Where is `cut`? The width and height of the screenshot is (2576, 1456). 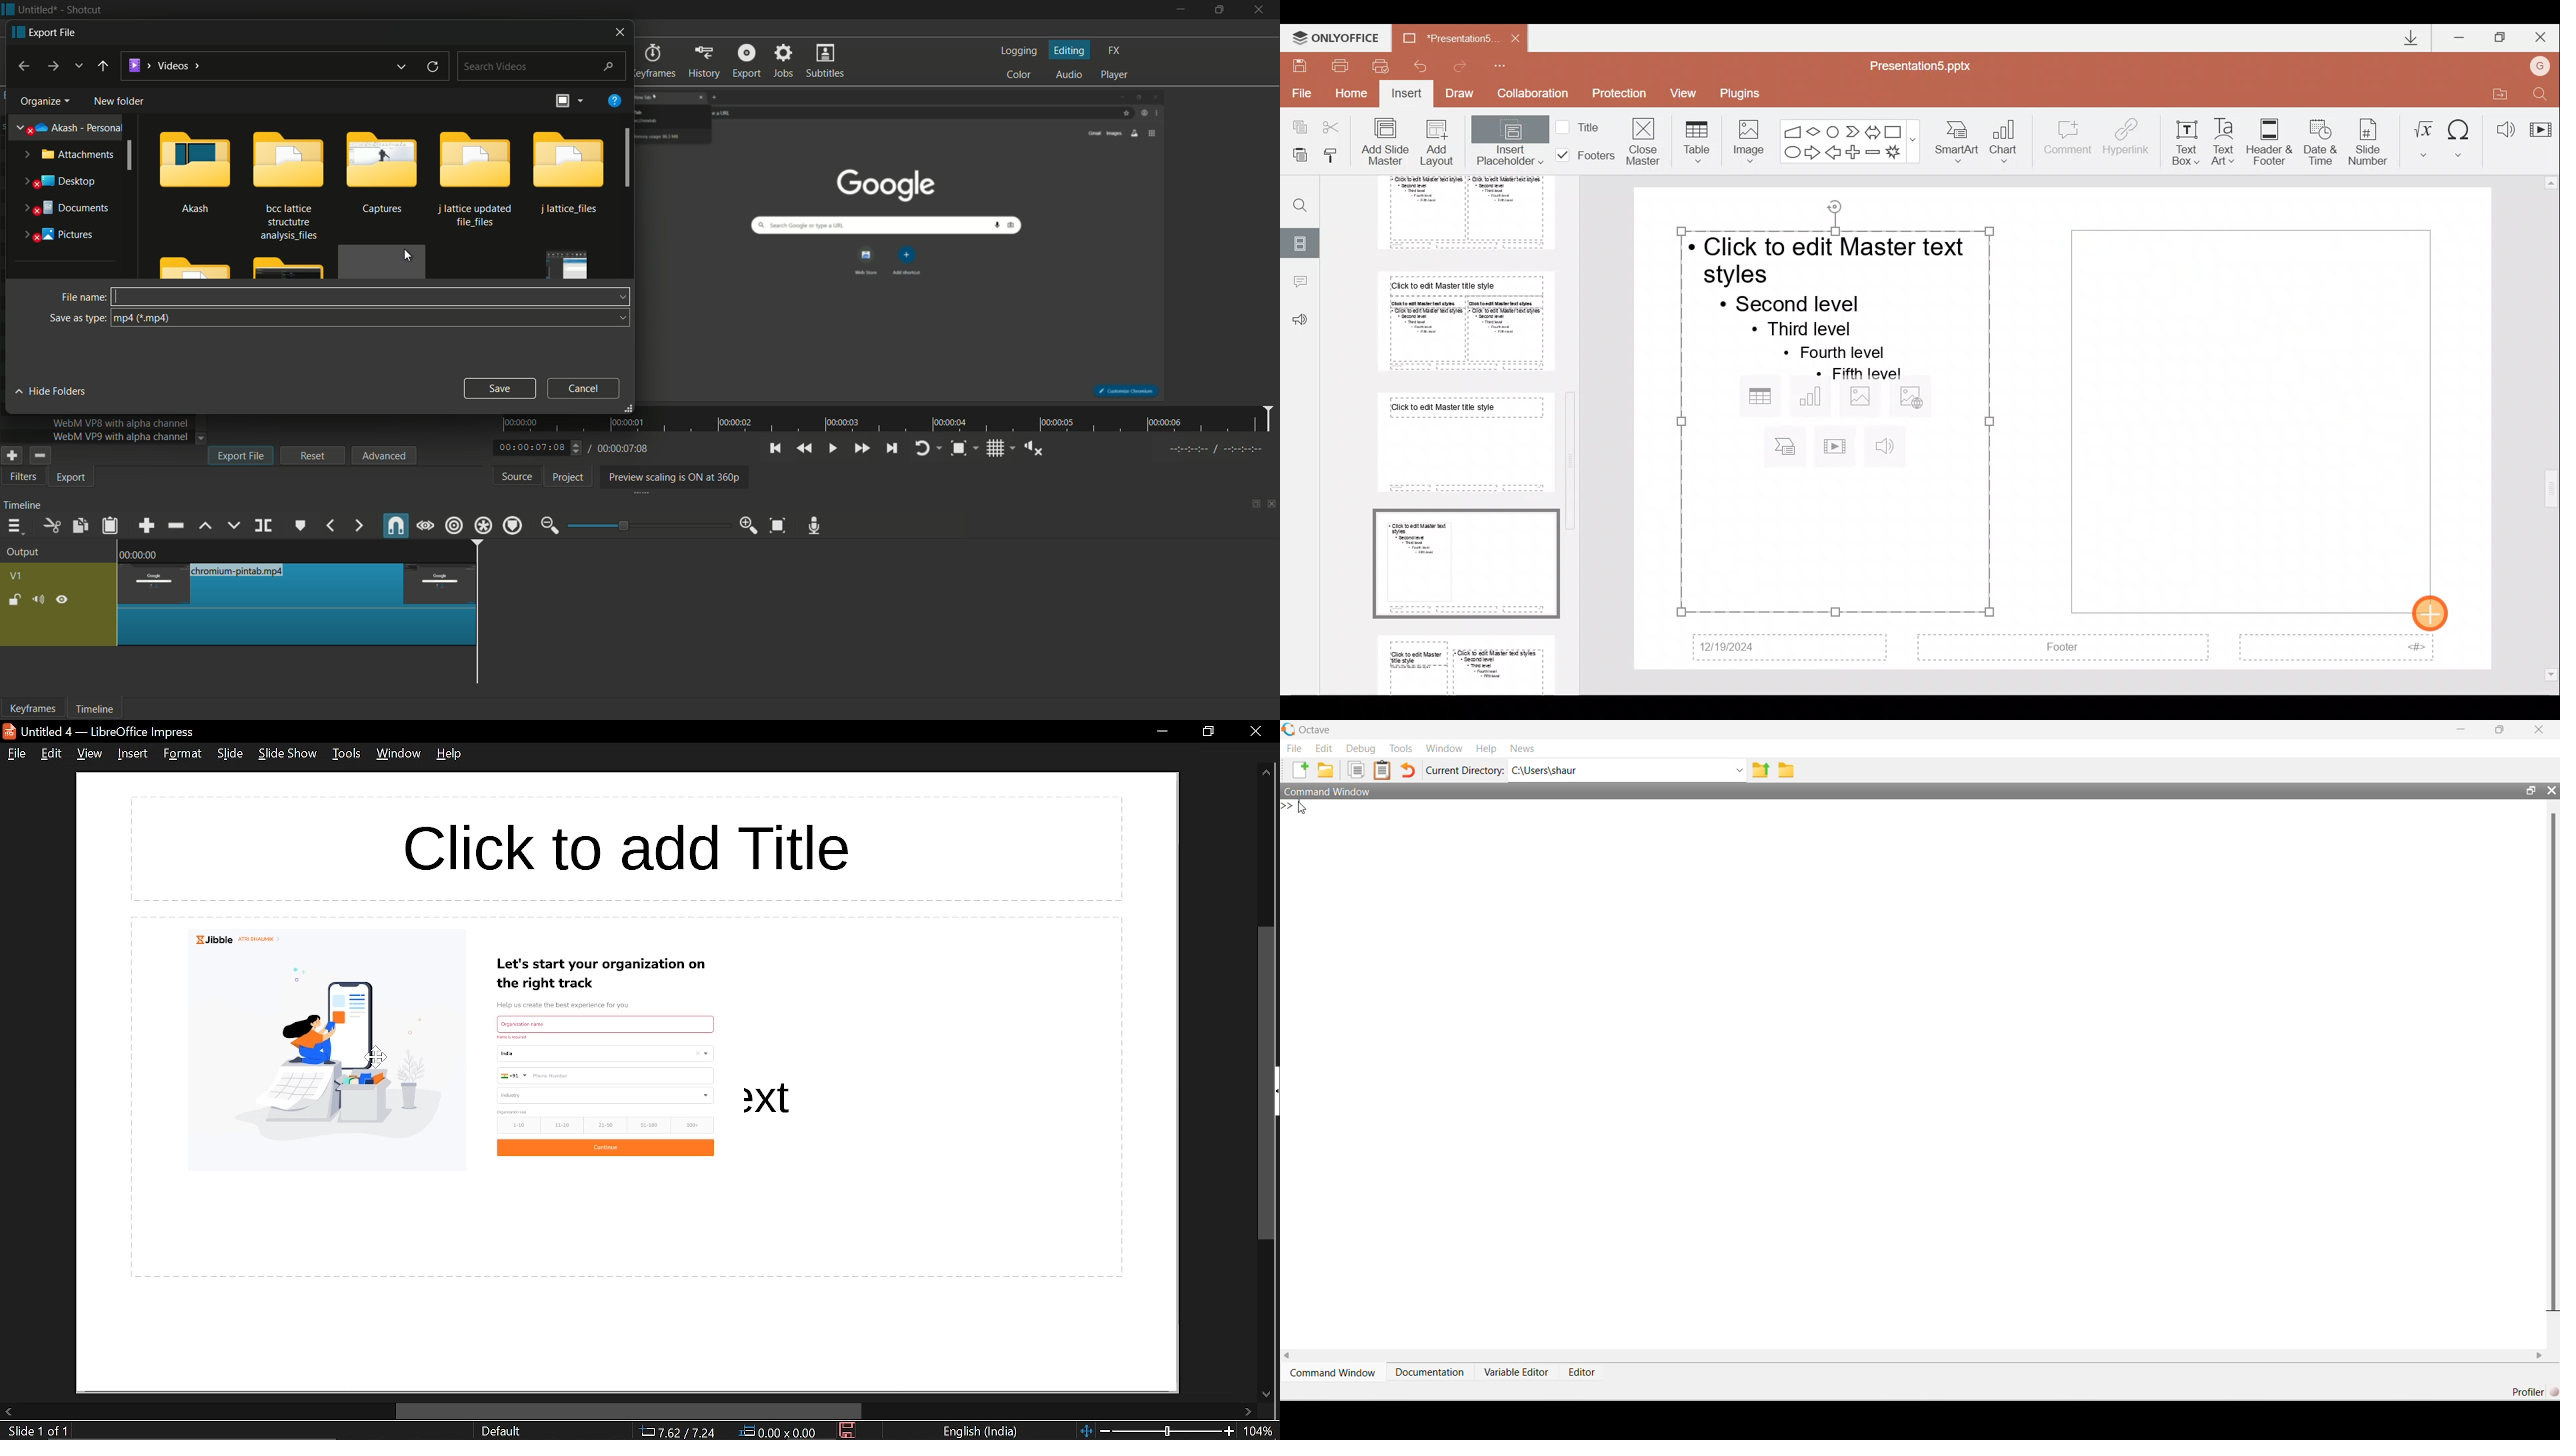
cut is located at coordinates (51, 527).